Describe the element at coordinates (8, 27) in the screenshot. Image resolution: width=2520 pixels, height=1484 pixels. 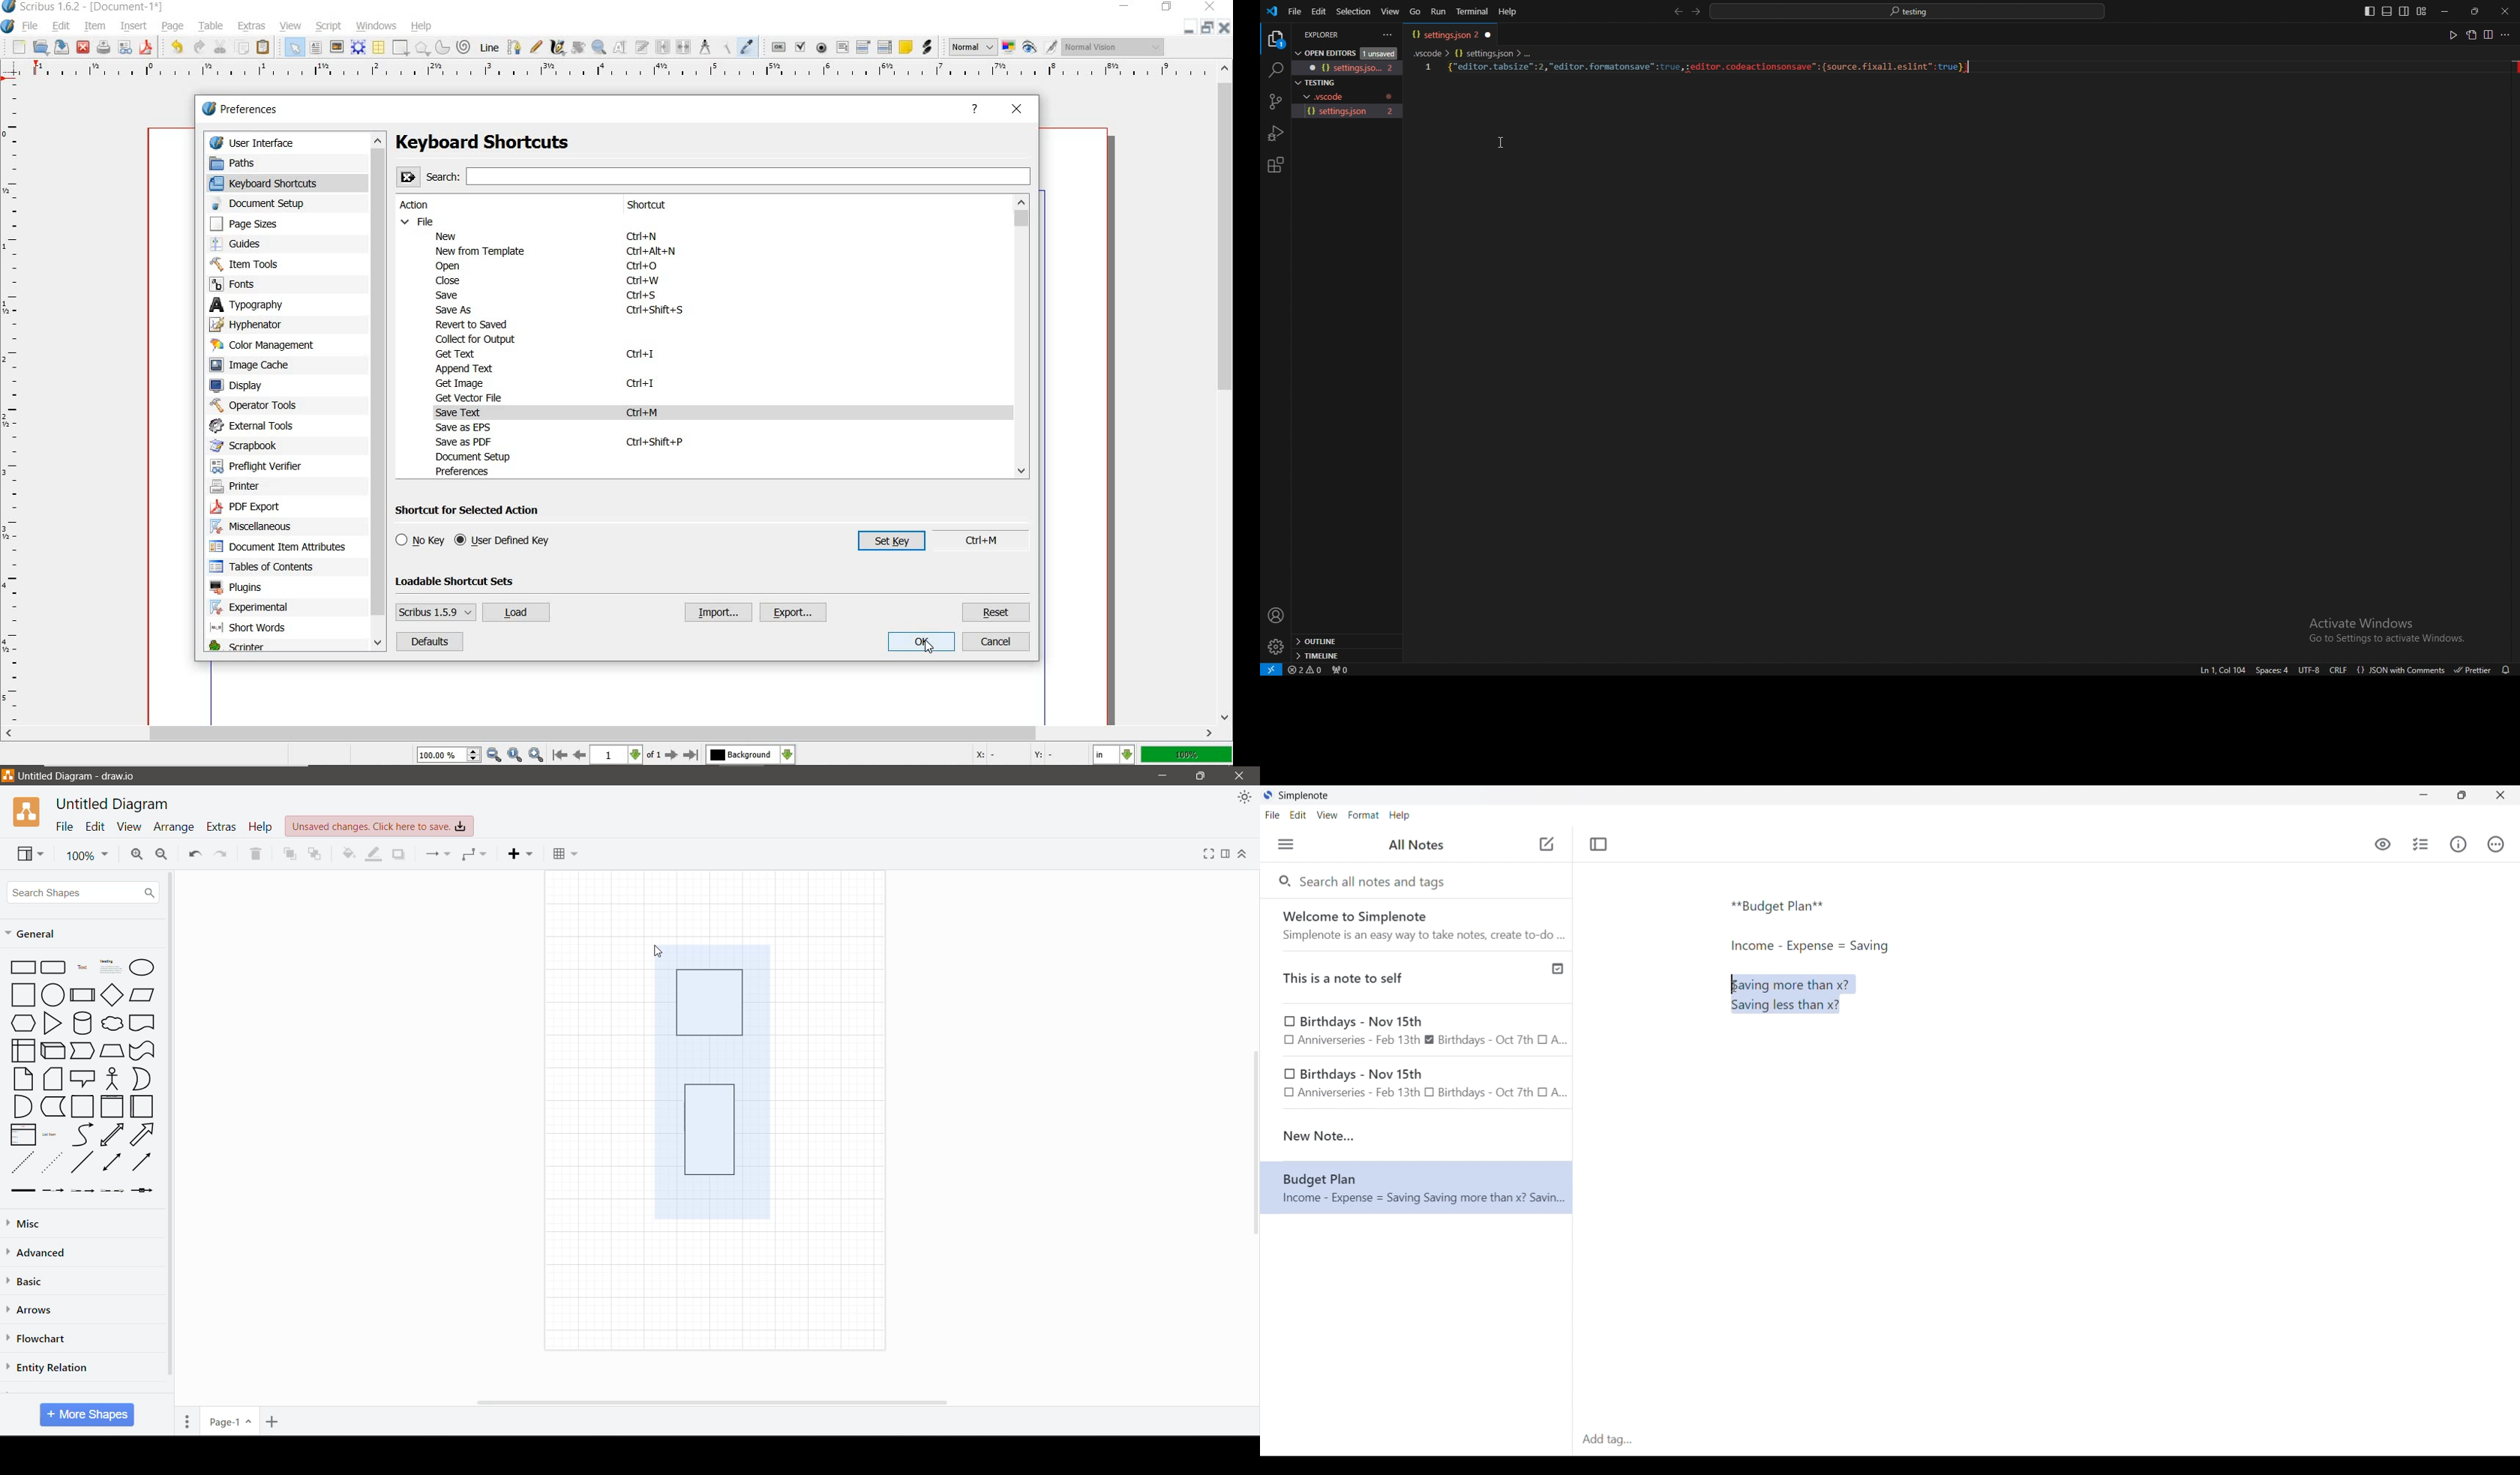
I see `system logo` at that location.